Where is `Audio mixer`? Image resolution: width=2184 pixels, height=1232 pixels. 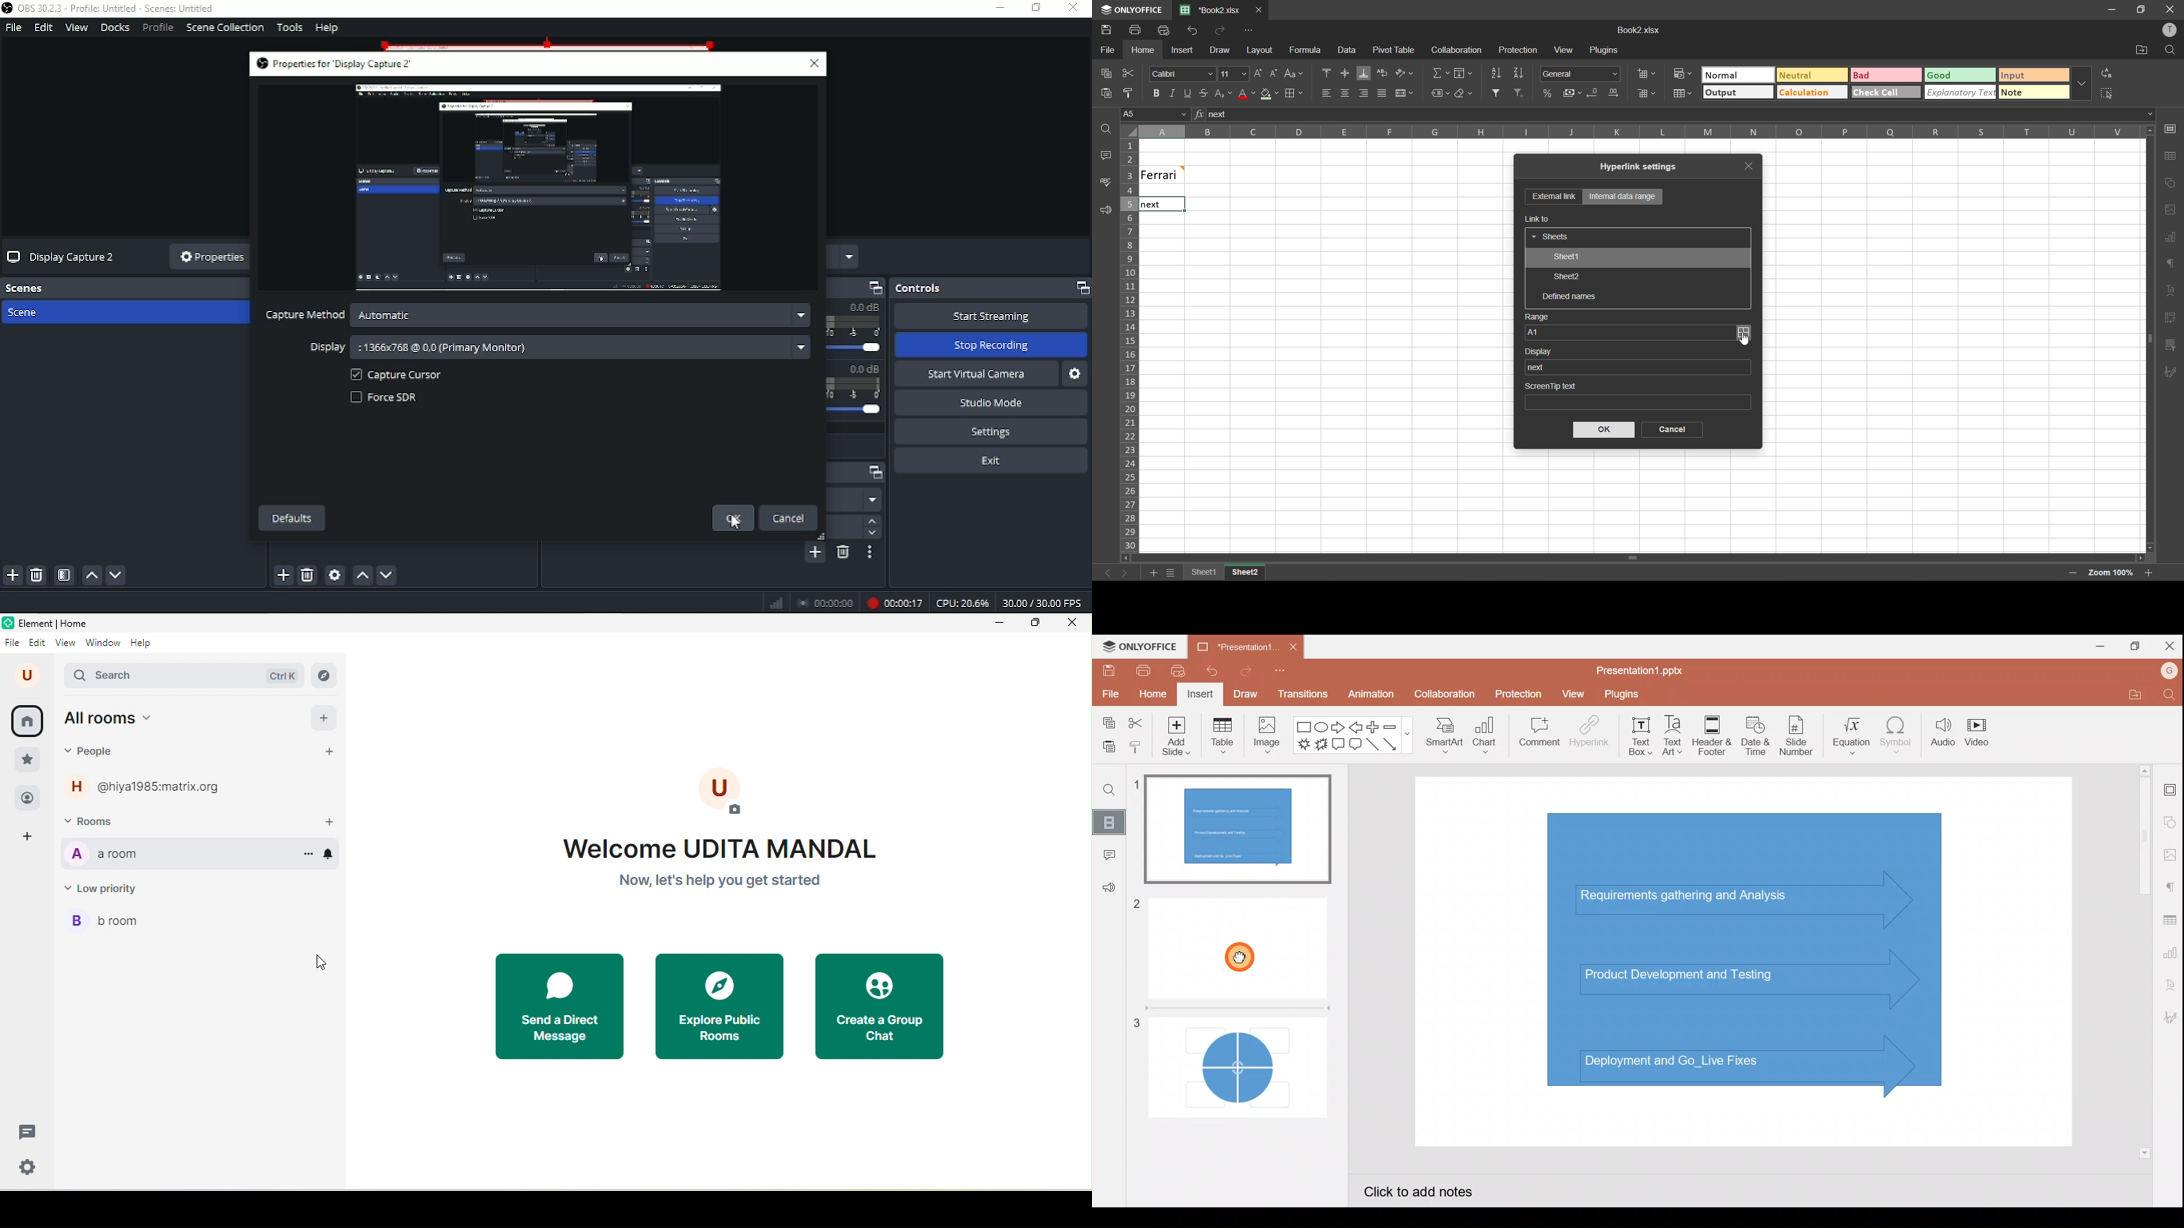
Audio mixer is located at coordinates (857, 287).